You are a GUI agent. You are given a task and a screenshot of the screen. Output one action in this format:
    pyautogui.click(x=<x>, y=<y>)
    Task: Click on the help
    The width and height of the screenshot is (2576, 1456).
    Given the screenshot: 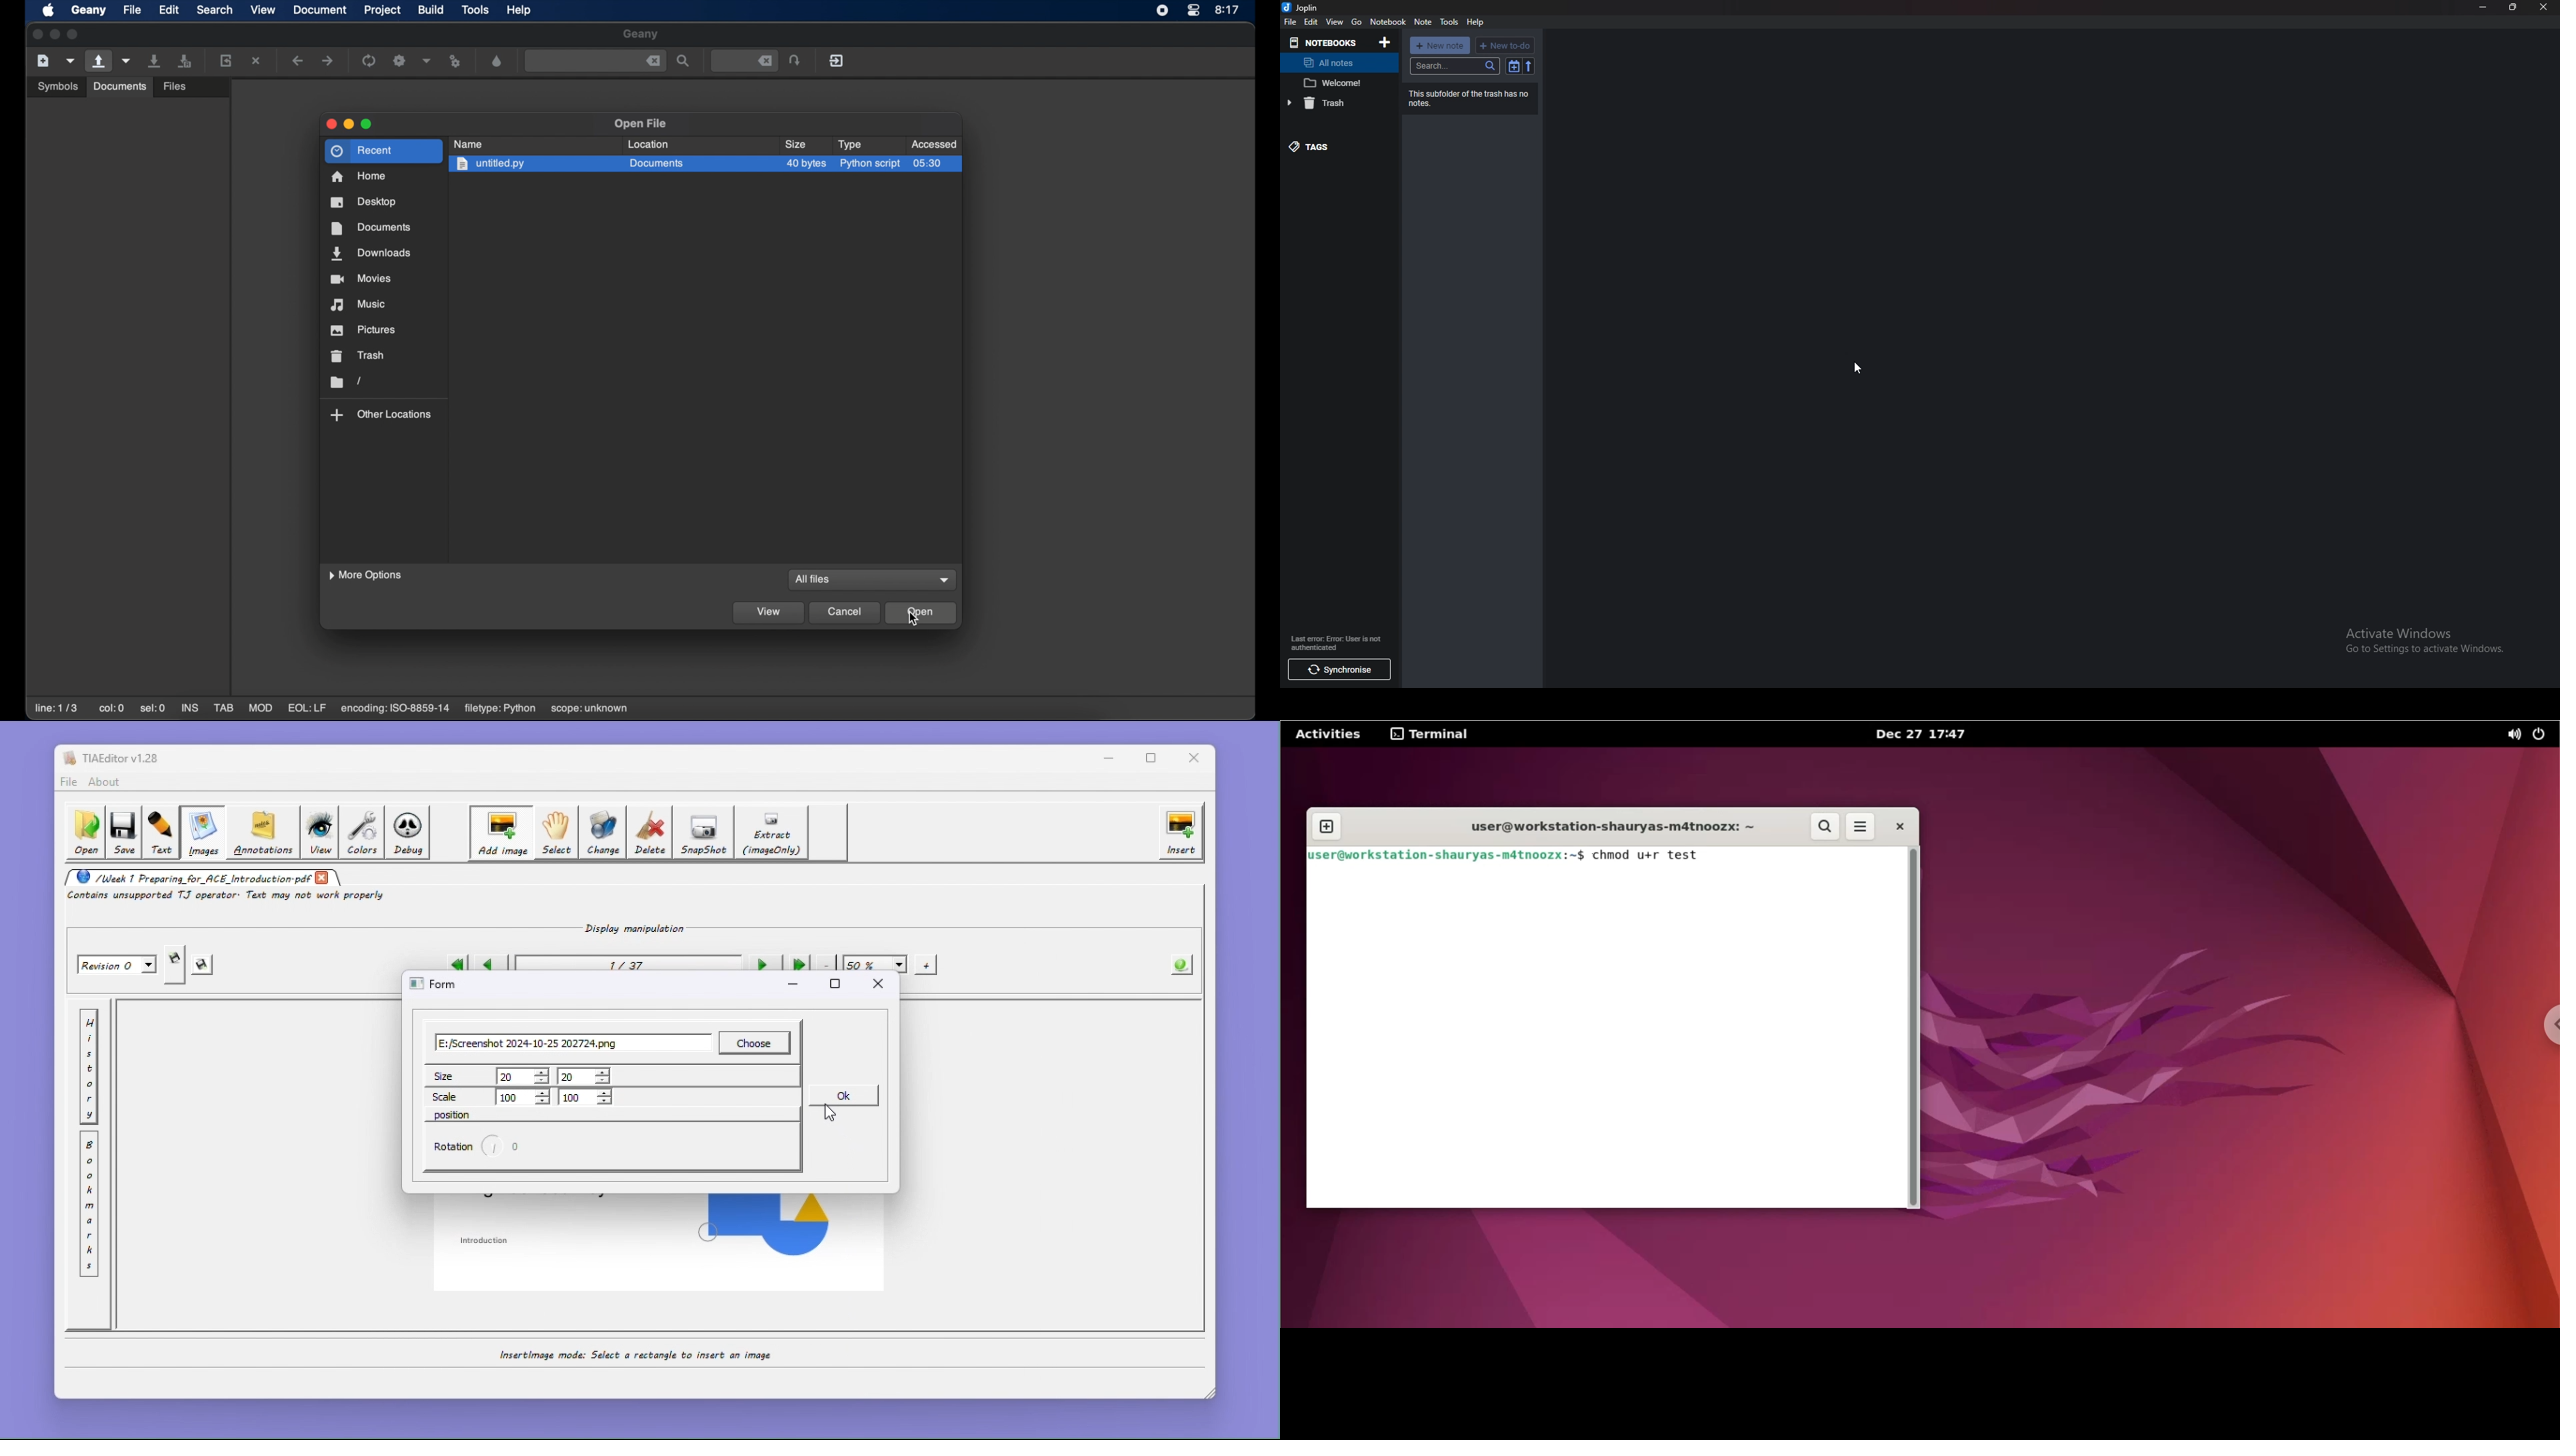 What is the action you would take?
    pyautogui.click(x=1475, y=23)
    